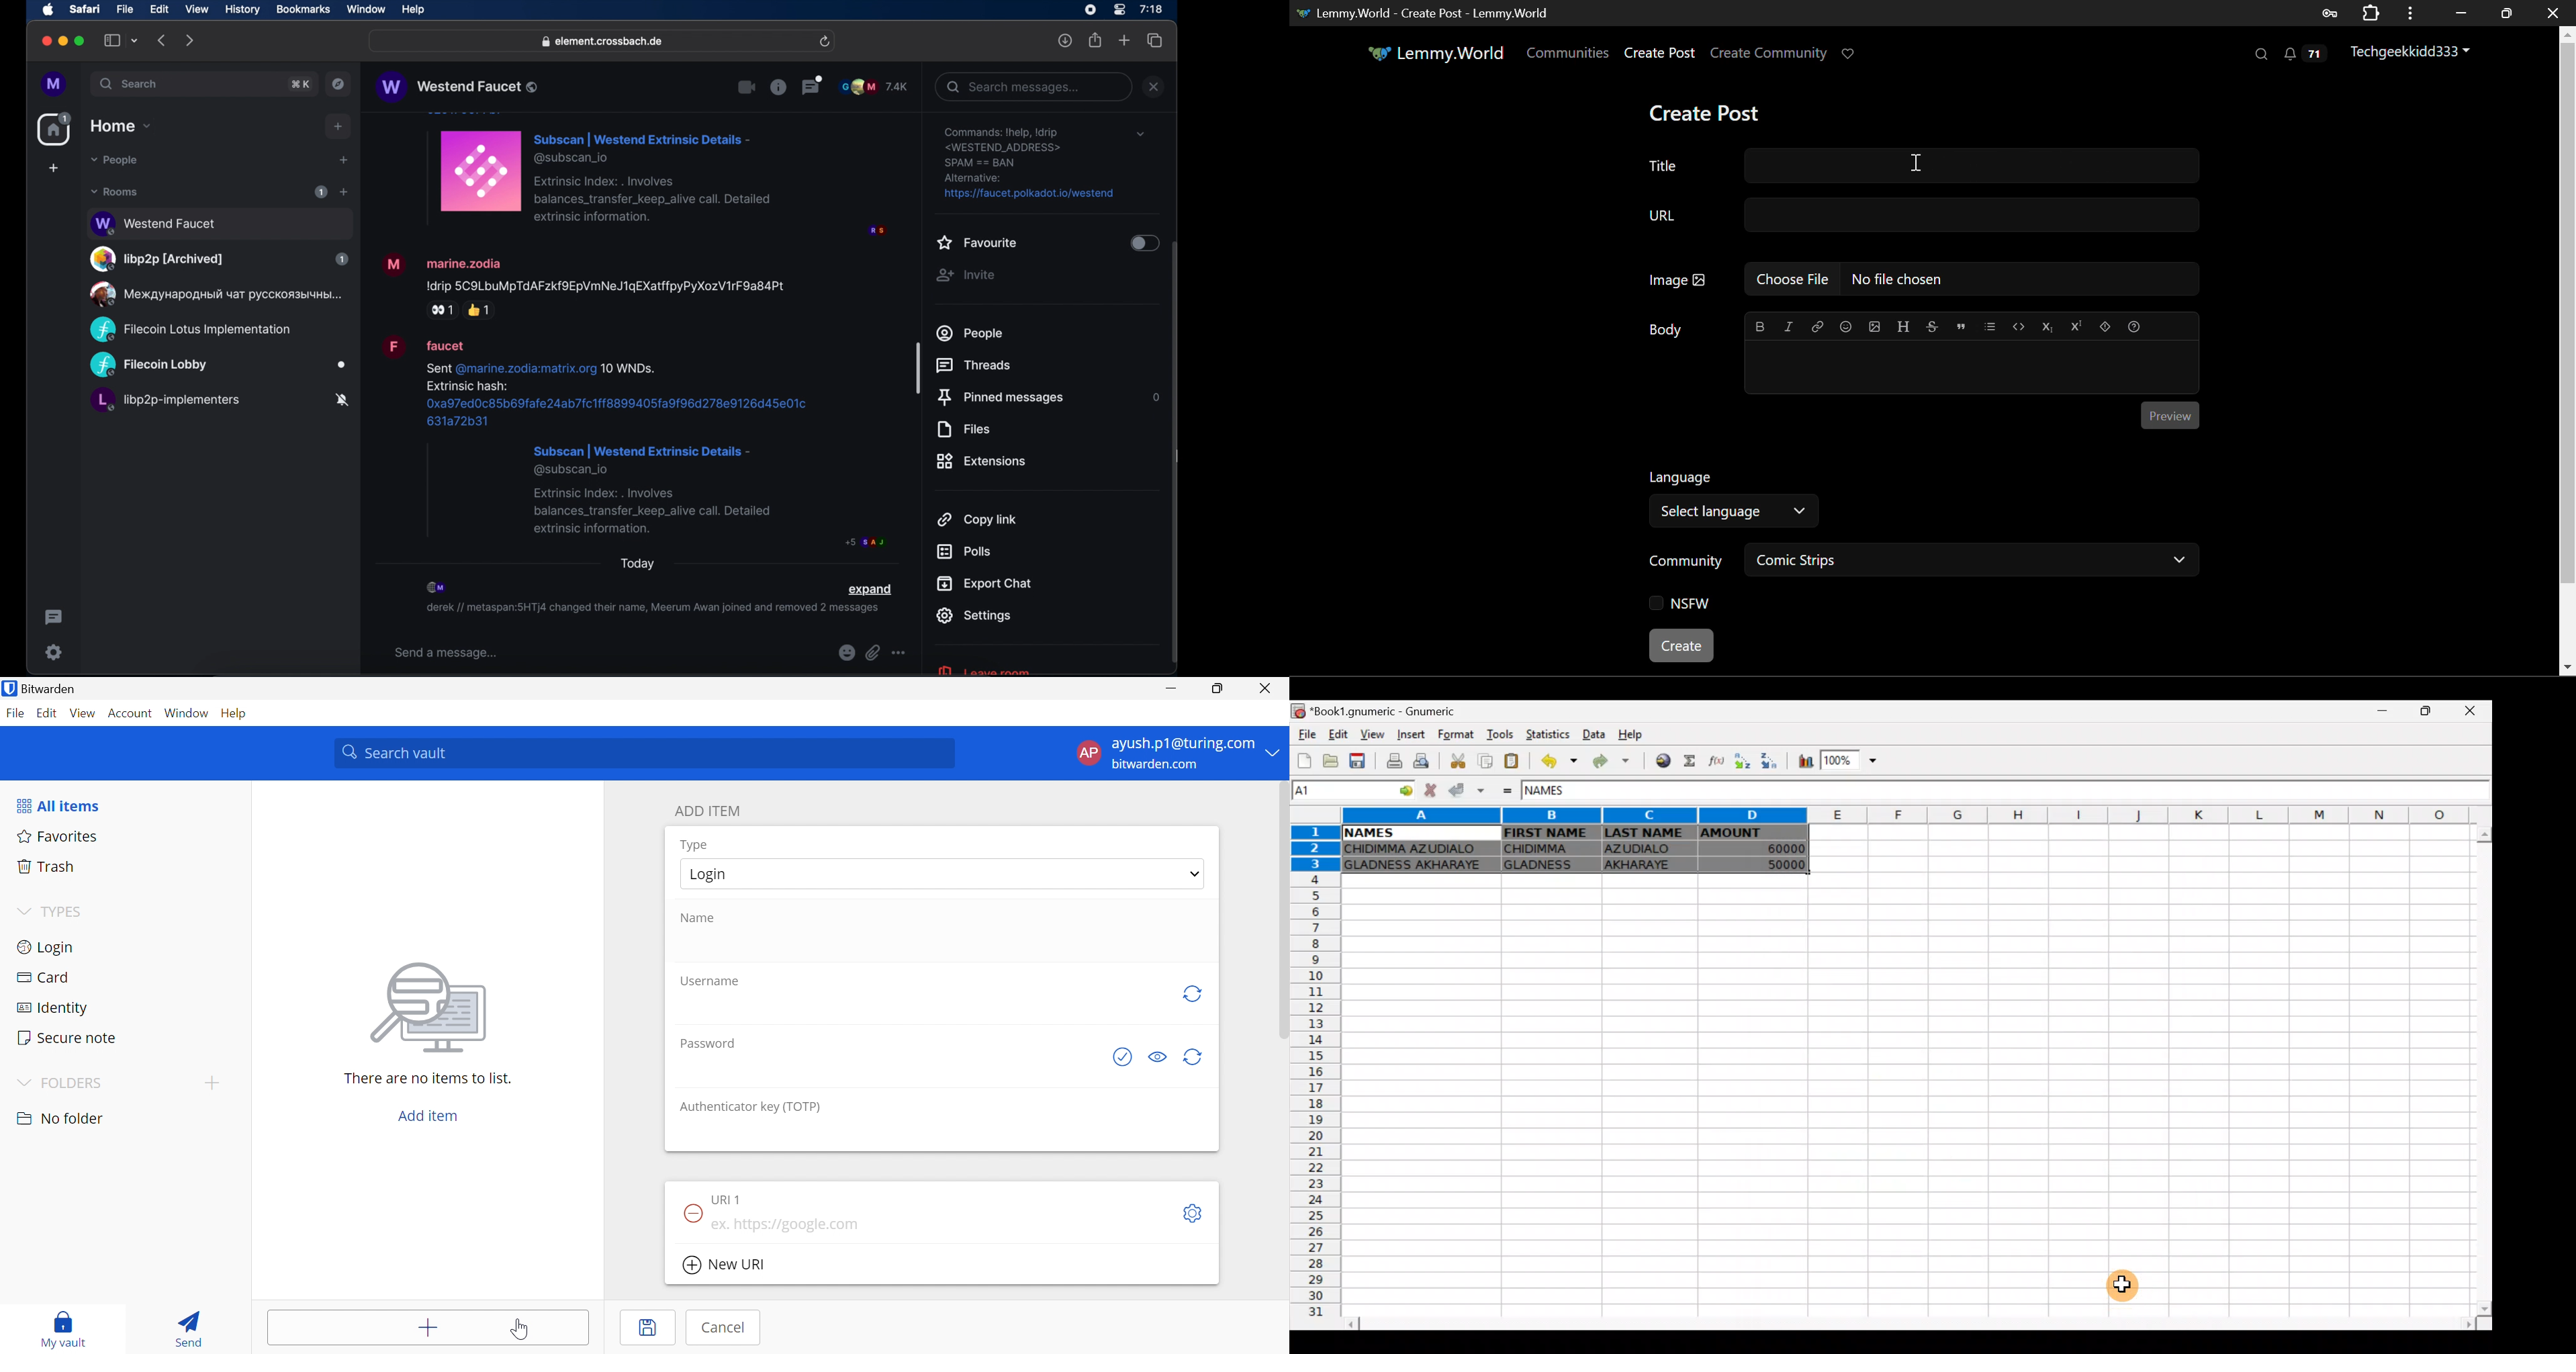  What do you see at coordinates (1919, 164) in the screenshot?
I see `Cursor Position` at bounding box center [1919, 164].